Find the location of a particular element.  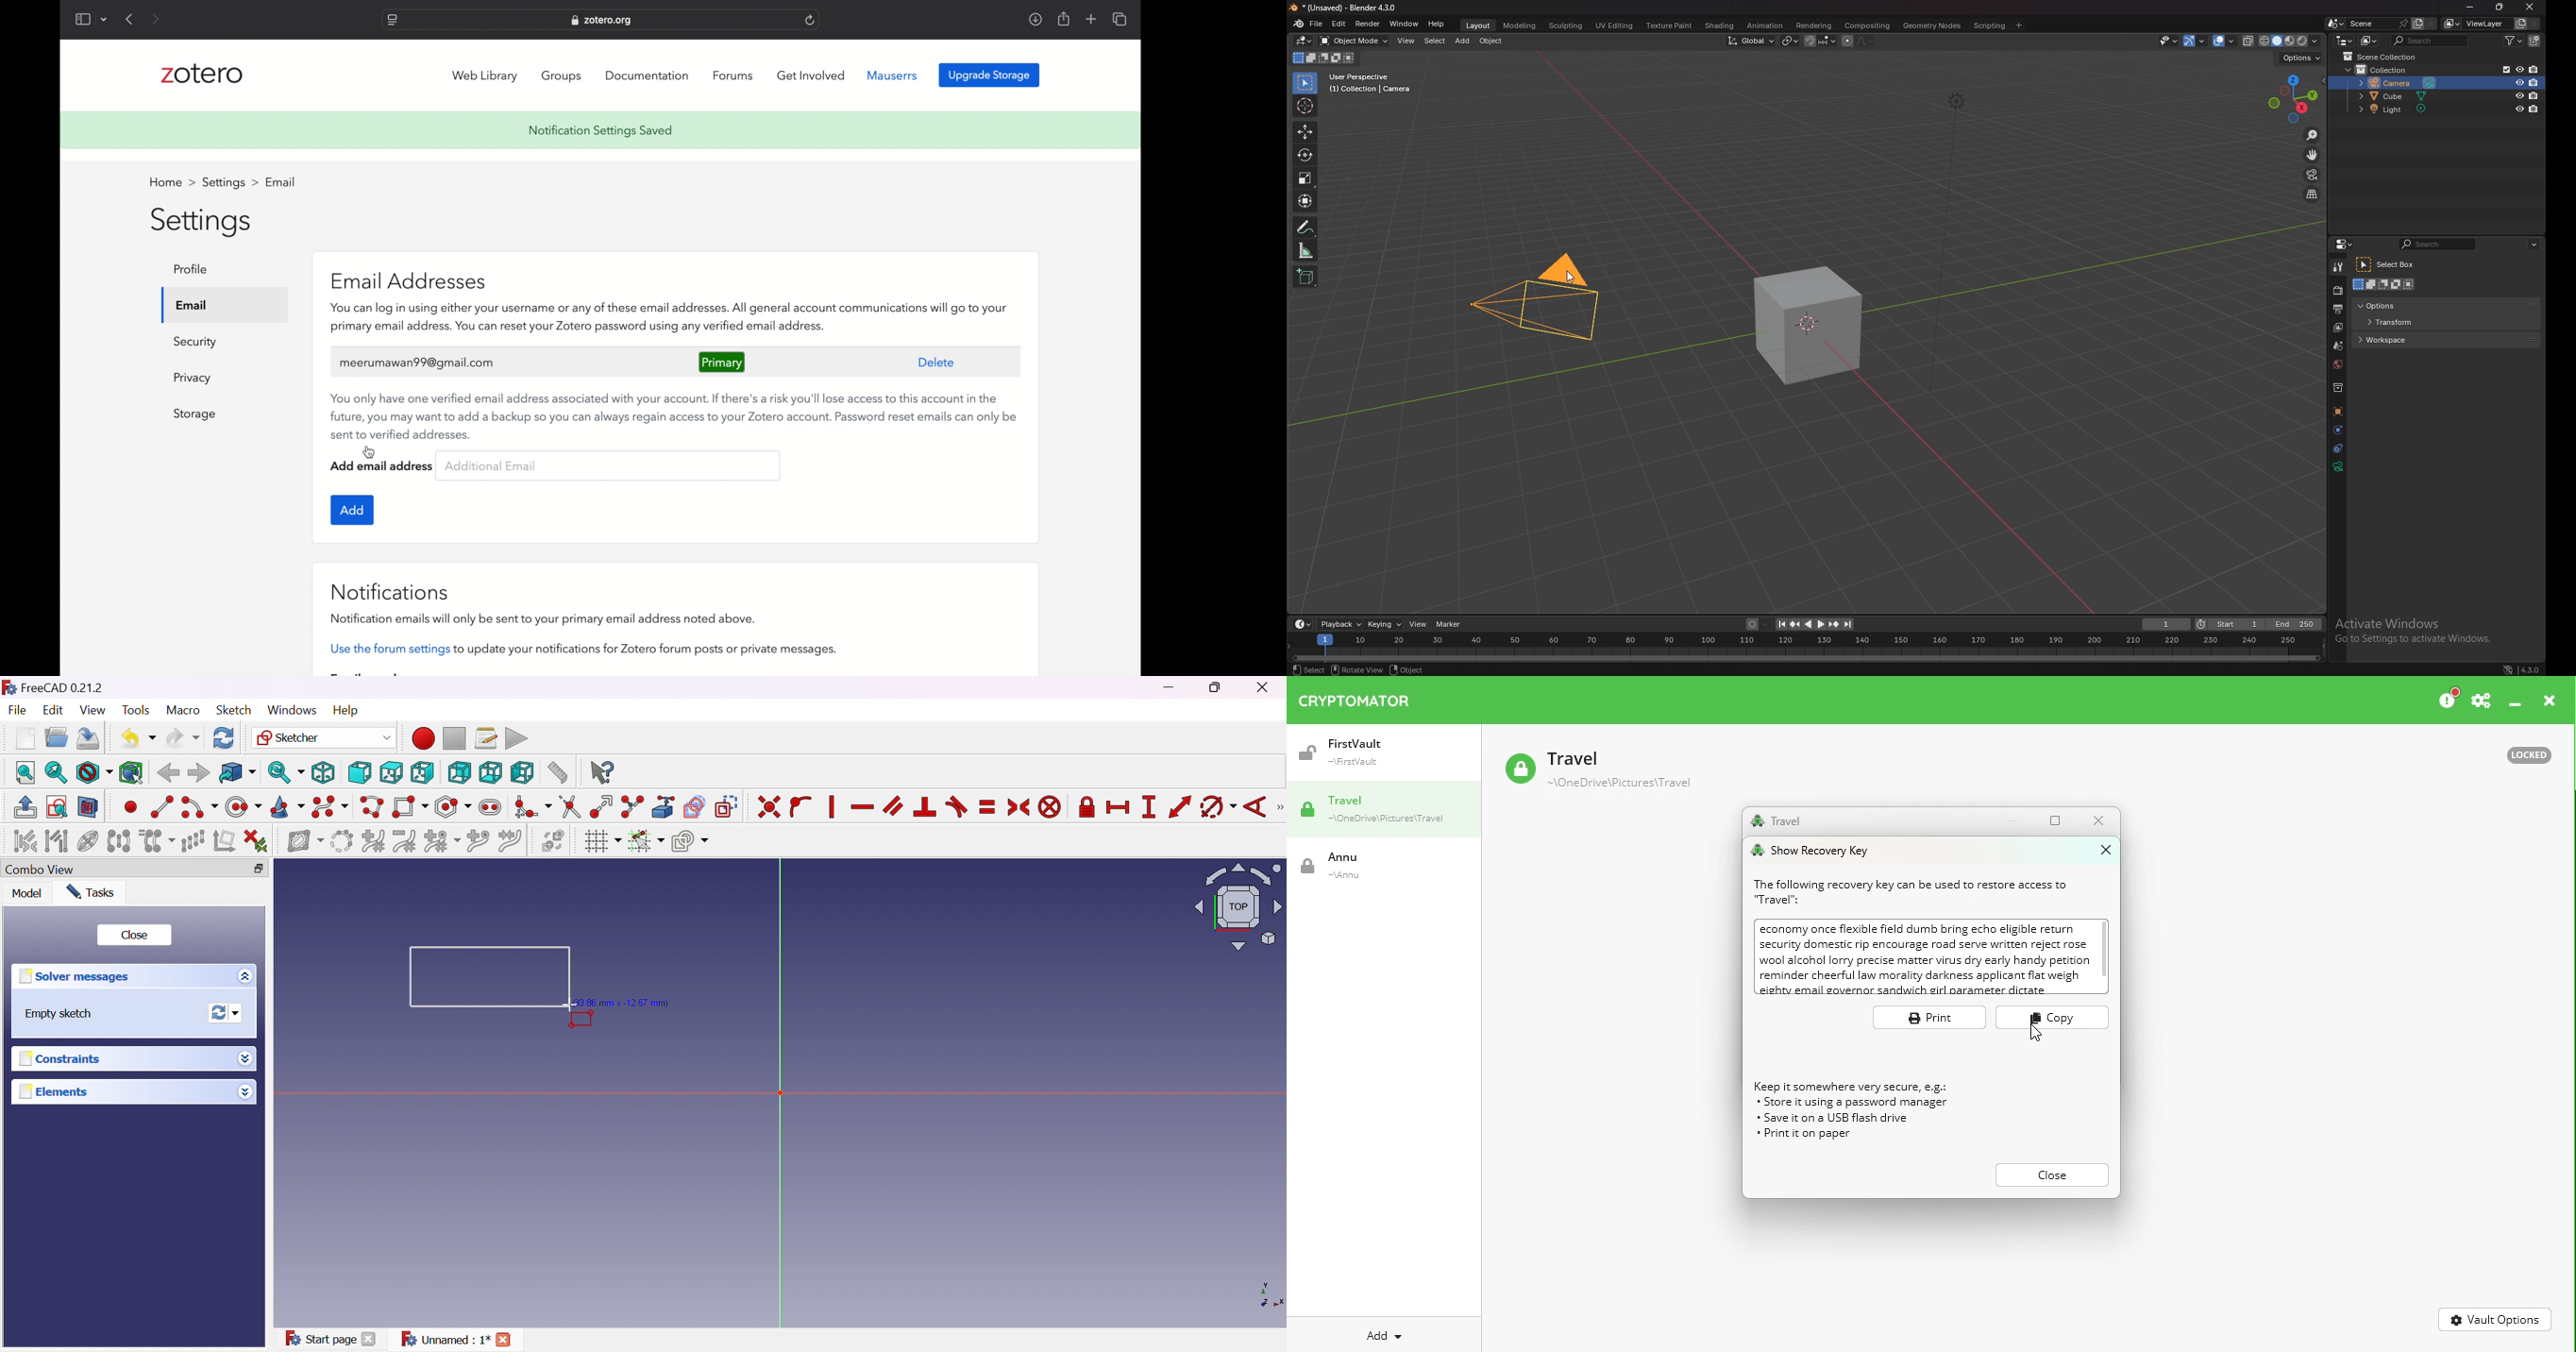

overlays is located at coordinates (2226, 42).